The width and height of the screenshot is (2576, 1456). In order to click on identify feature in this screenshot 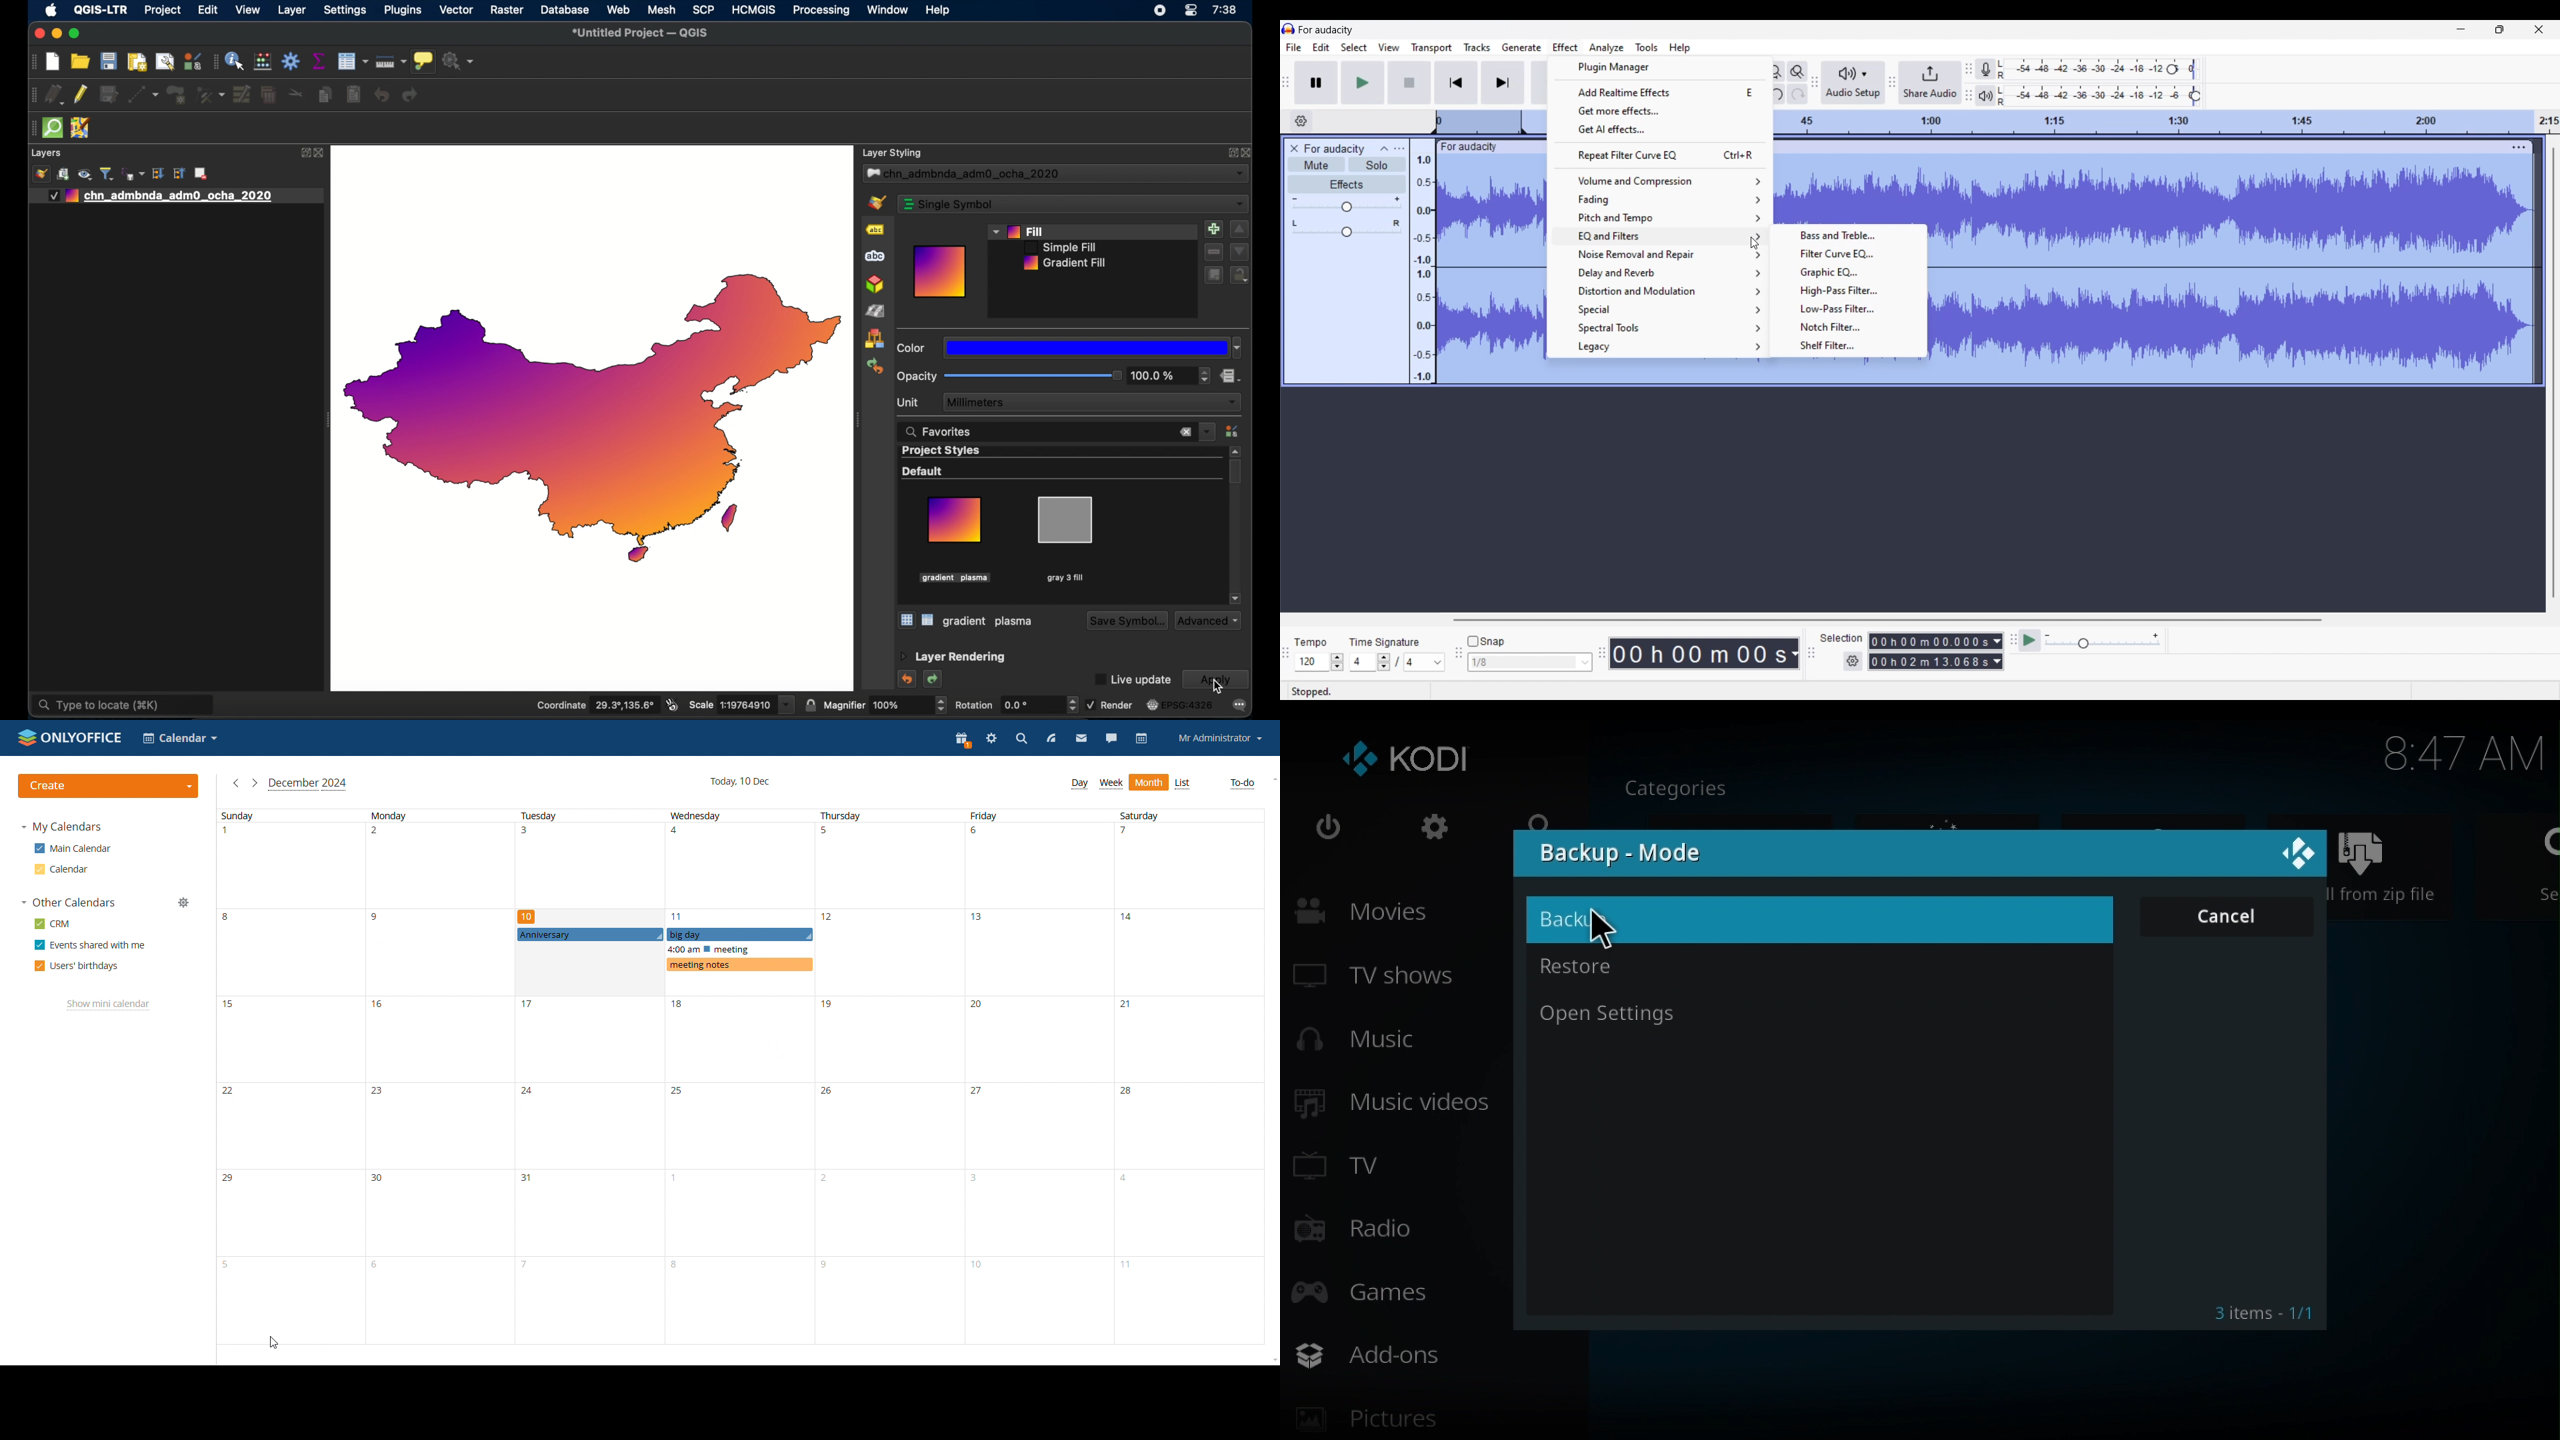, I will do `click(235, 61)`.